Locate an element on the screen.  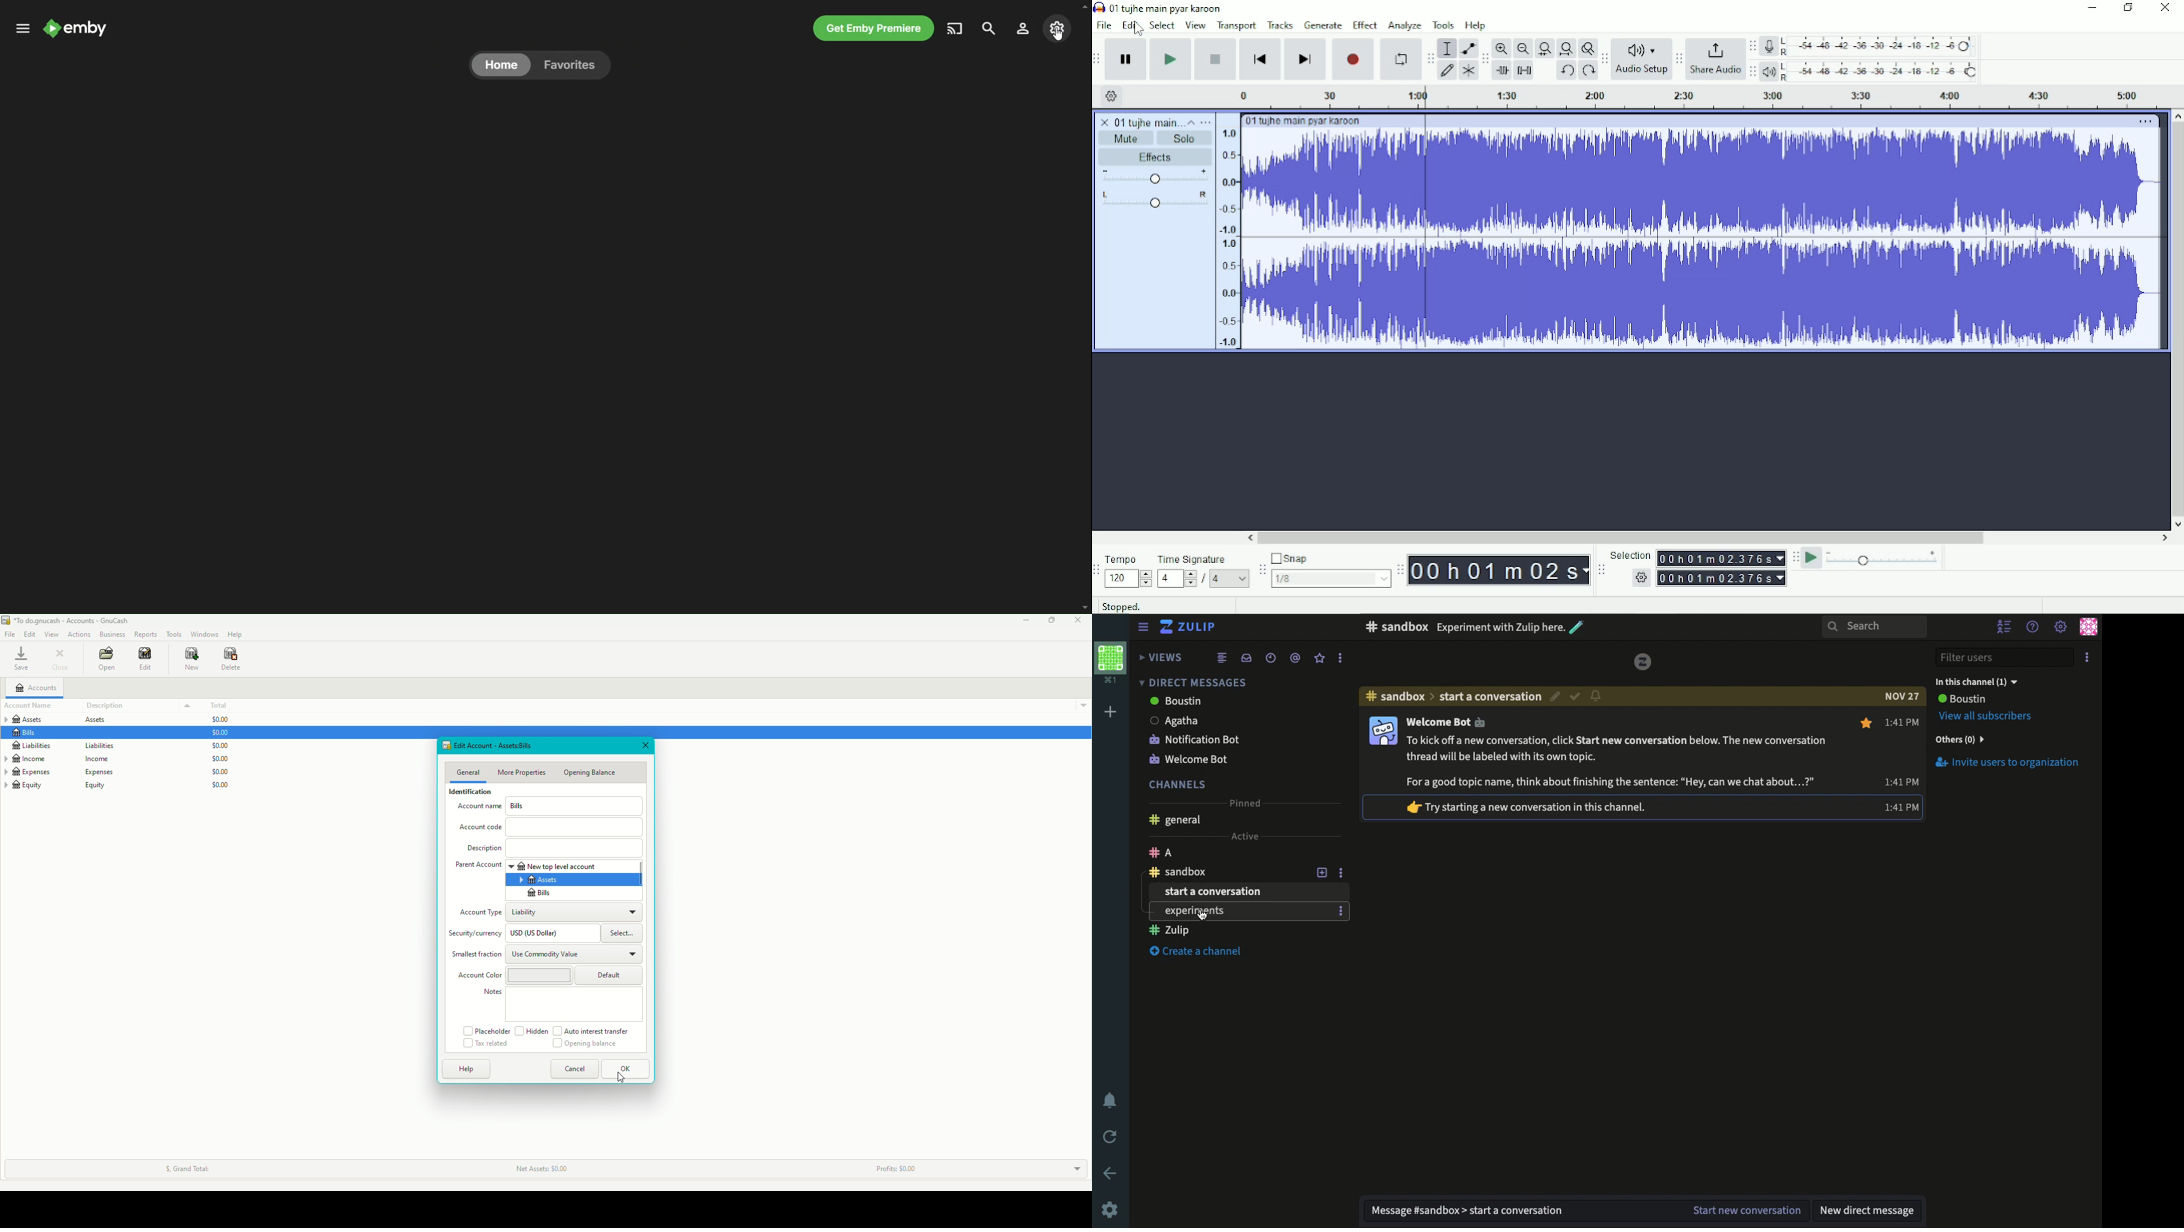
Experiments is located at coordinates (1237, 931).